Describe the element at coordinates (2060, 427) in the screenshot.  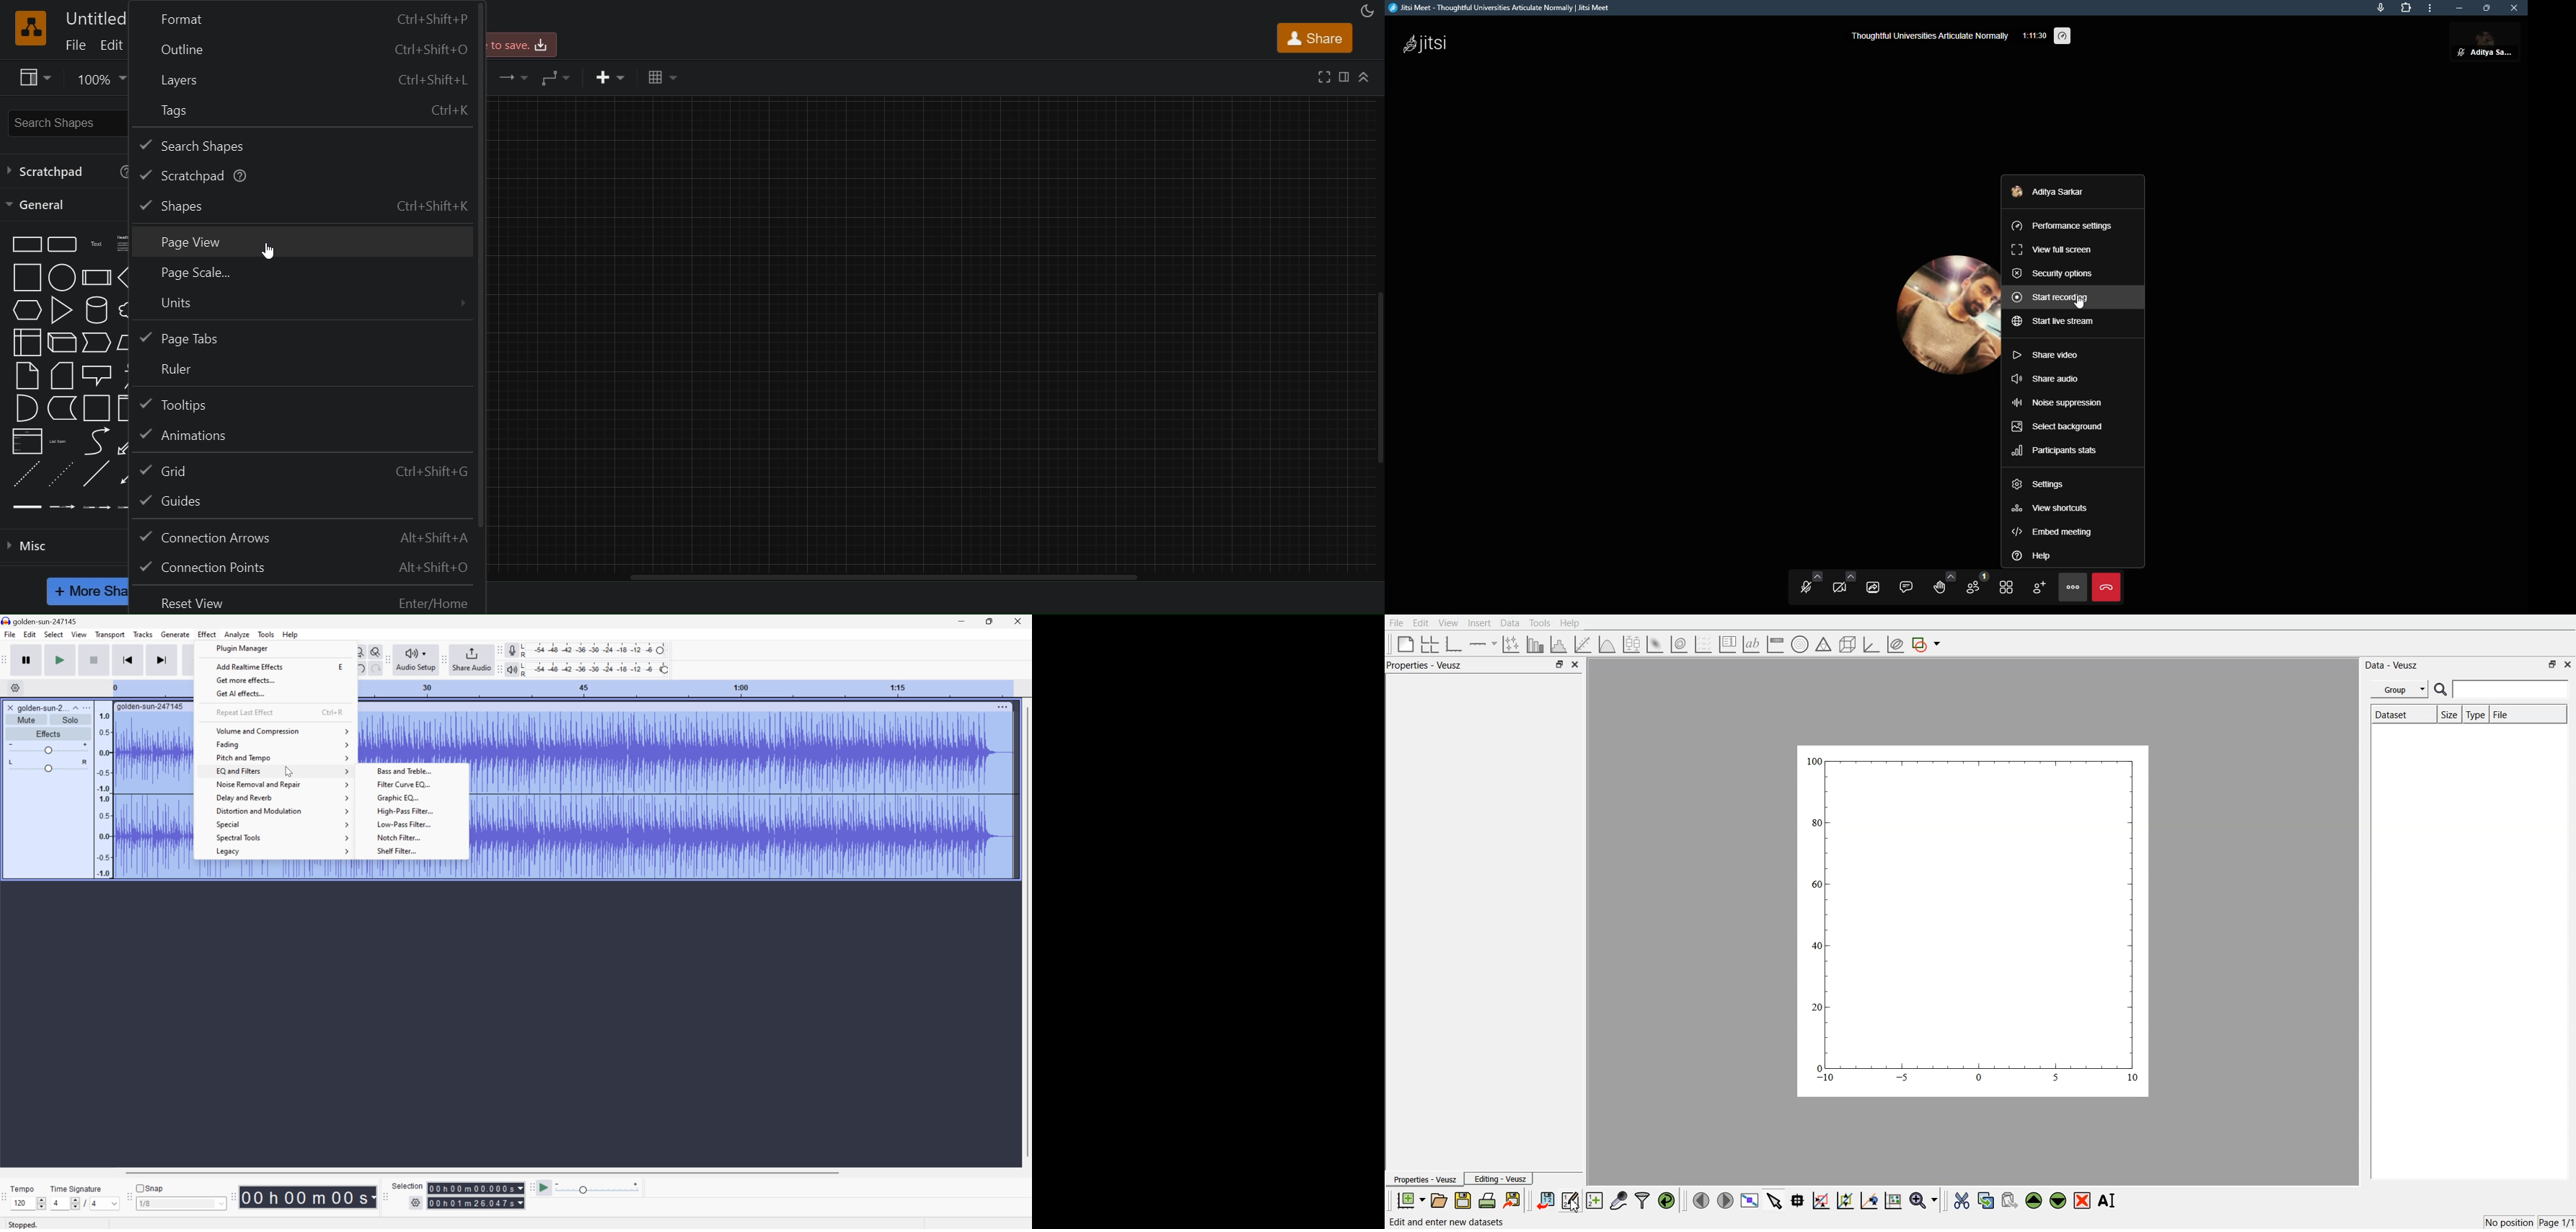
I see `select background` at that location.